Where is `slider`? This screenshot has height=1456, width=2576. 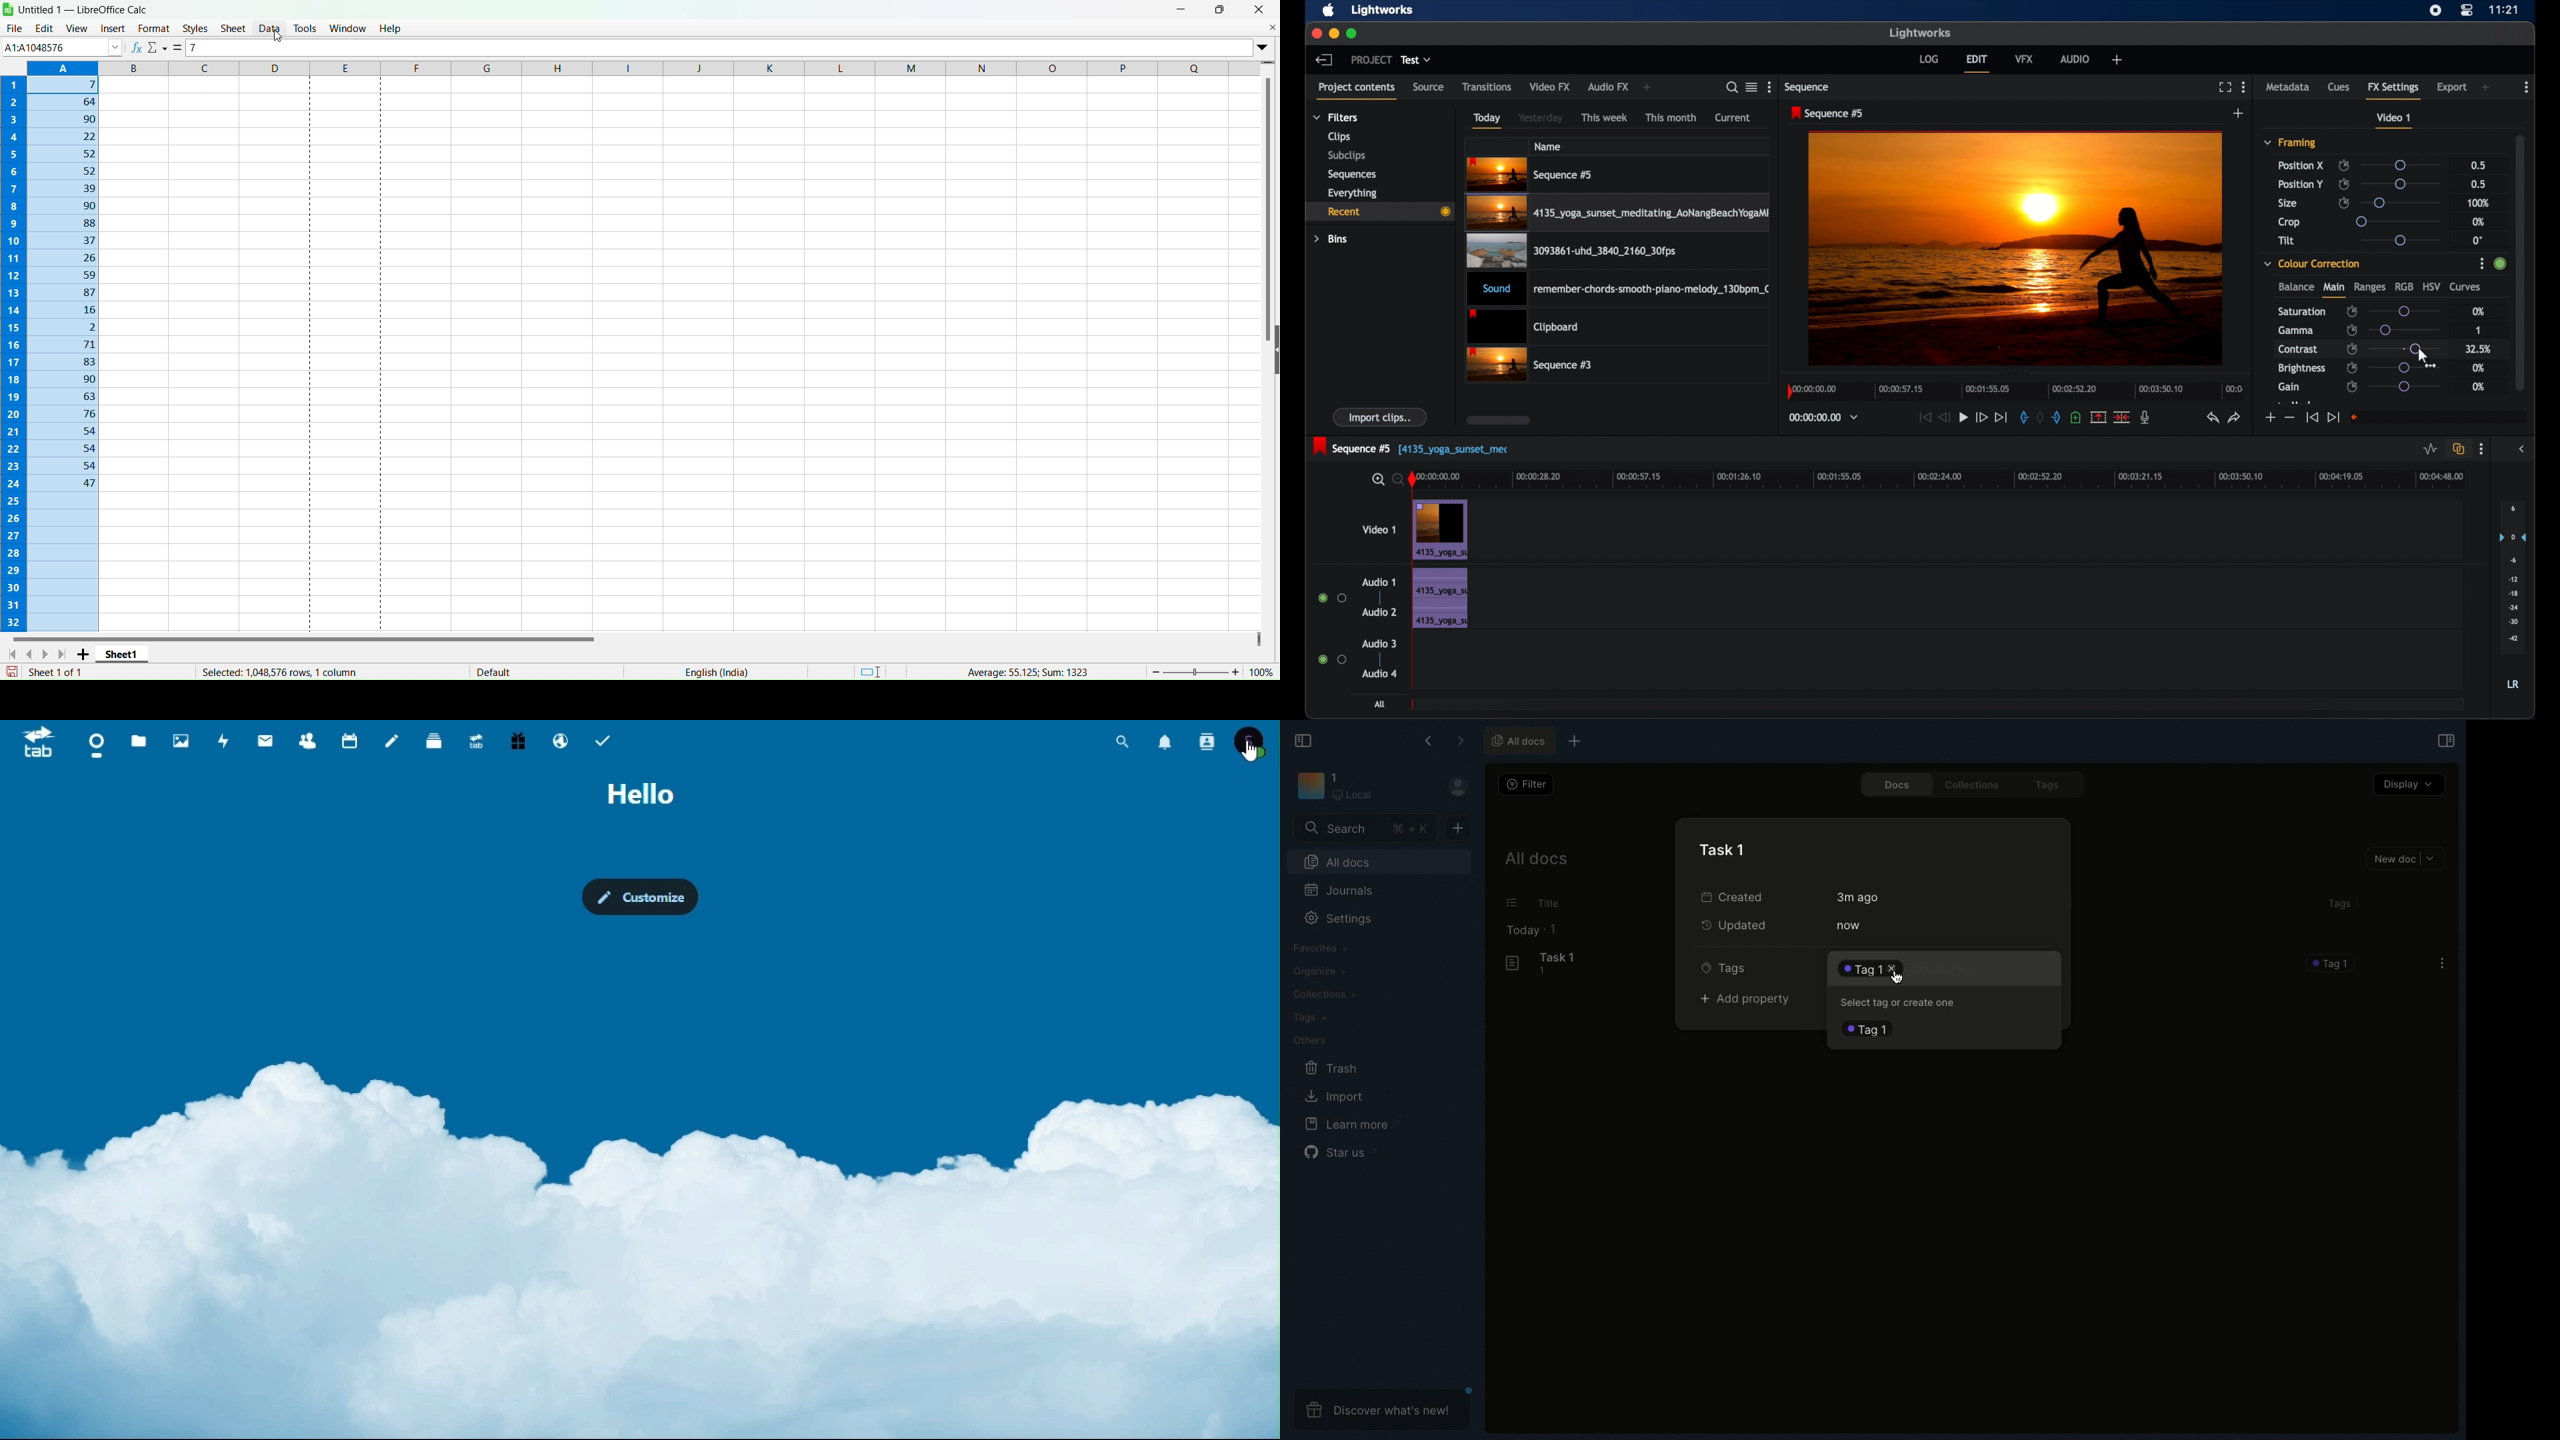 slider is located at coordinates (2405, 329).